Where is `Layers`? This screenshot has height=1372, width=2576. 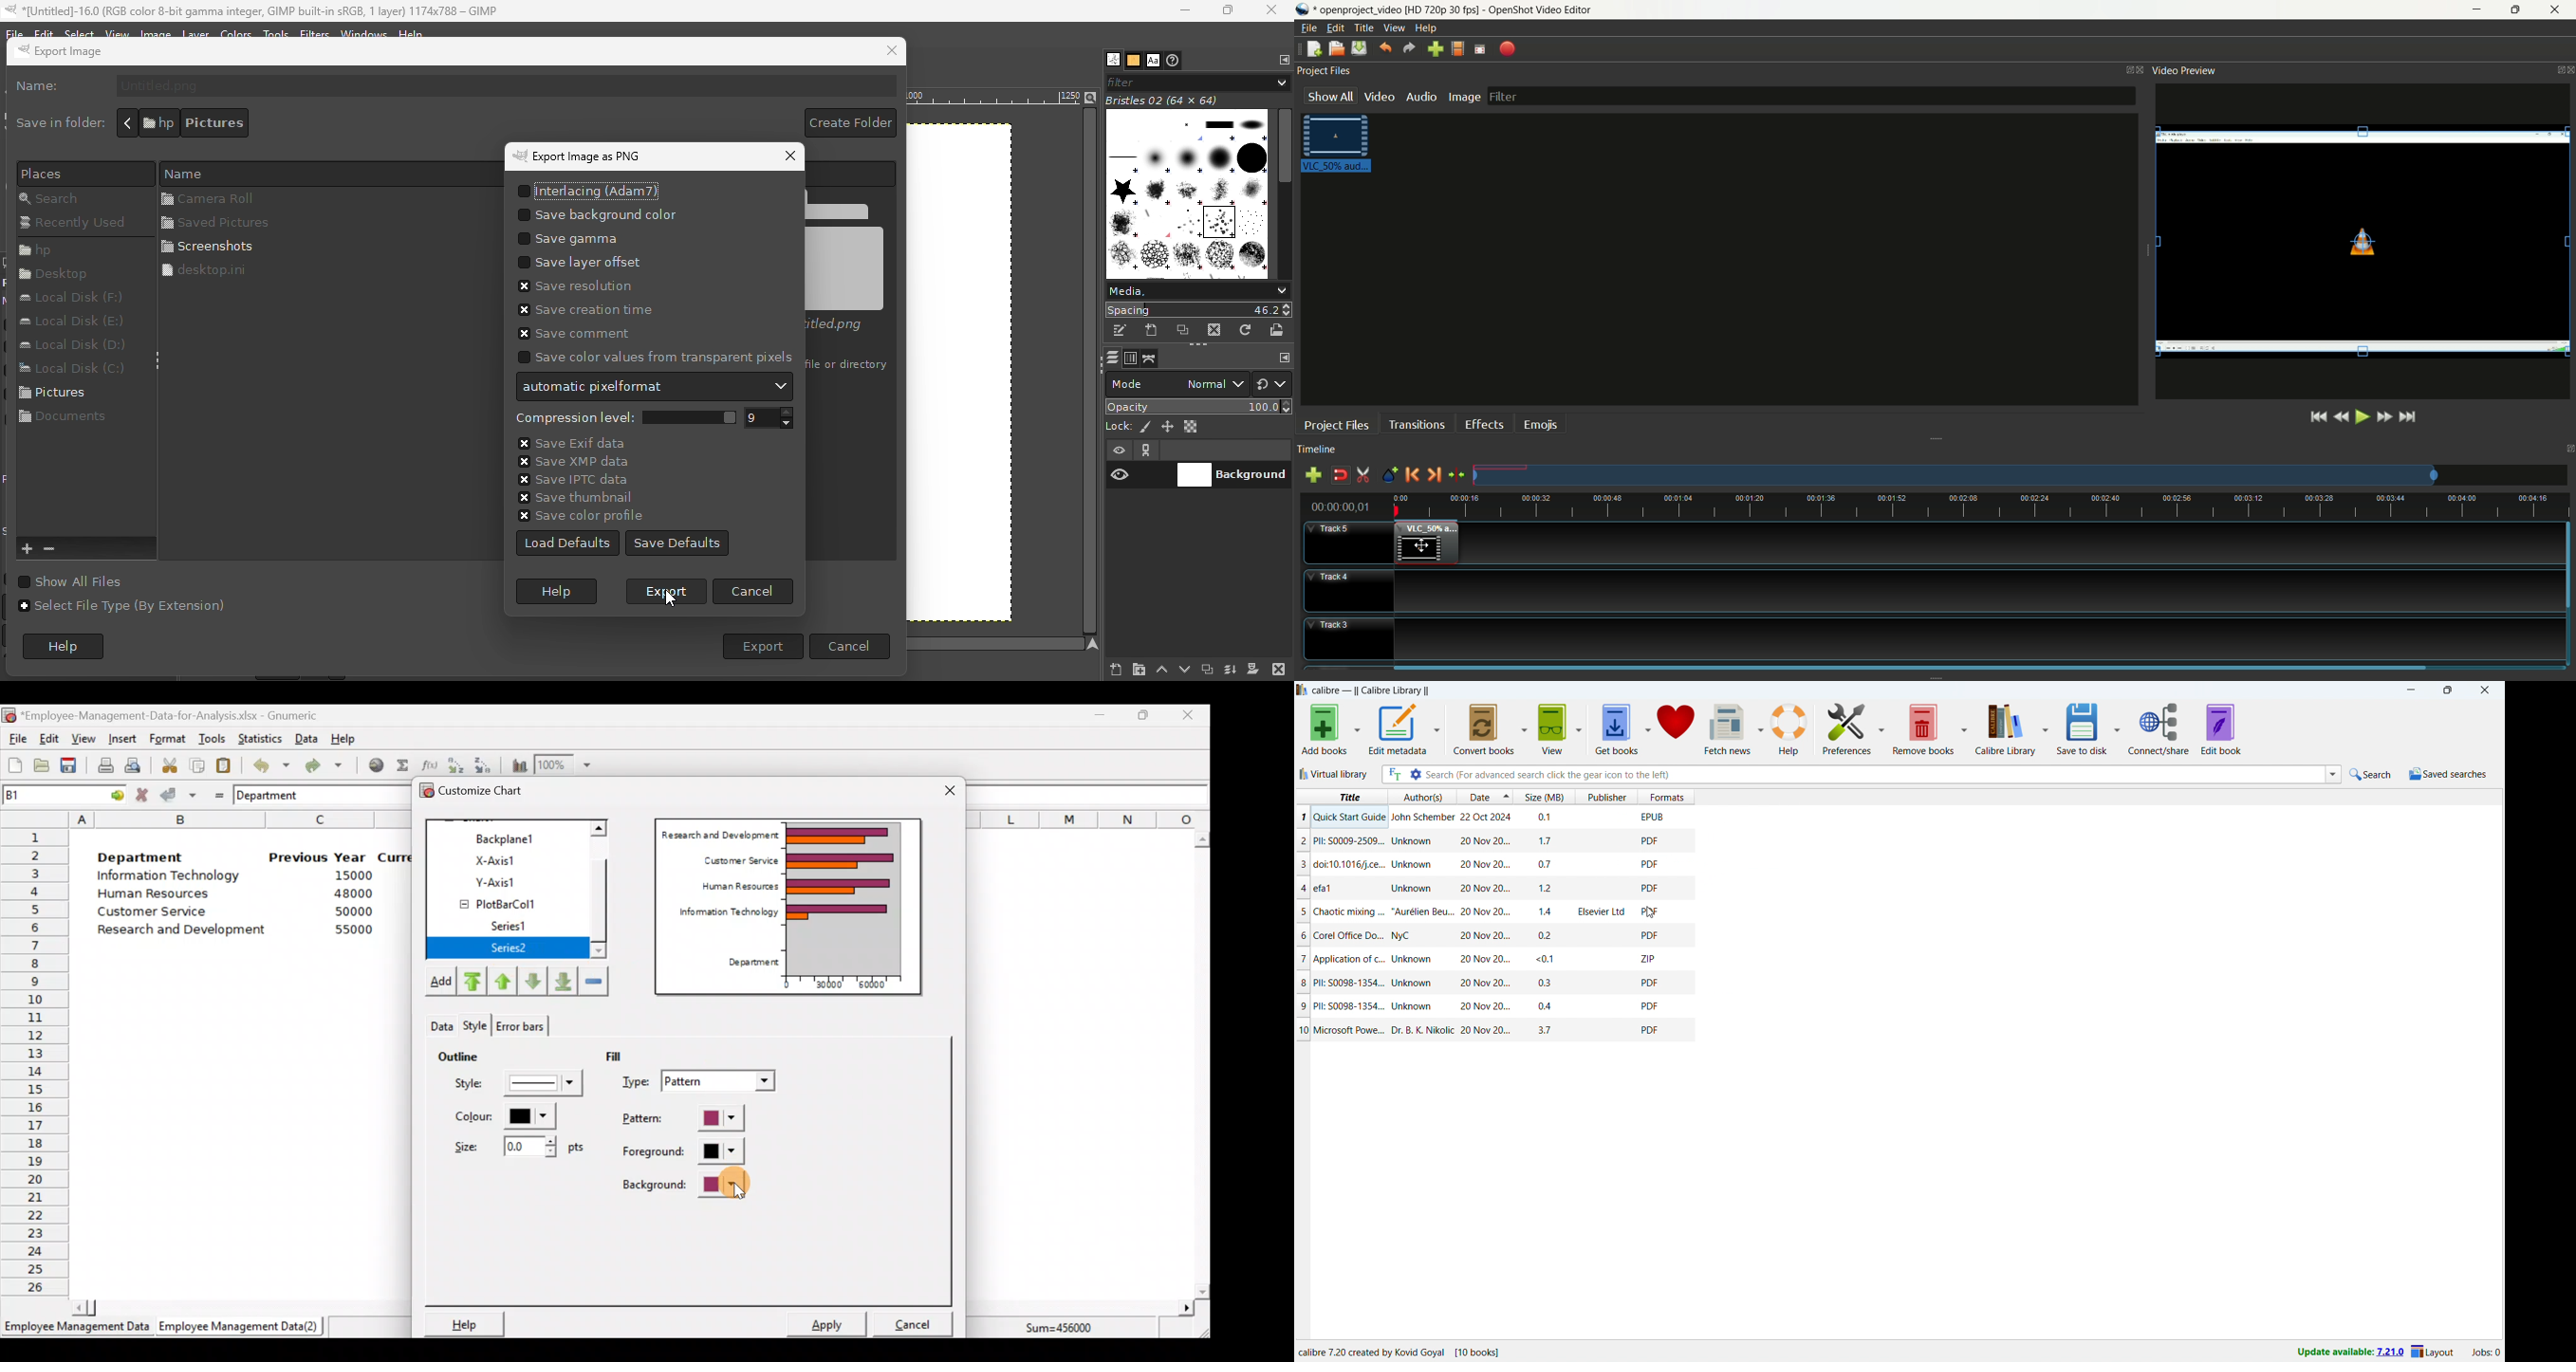
Layers is located at coordinates (1111, 358).